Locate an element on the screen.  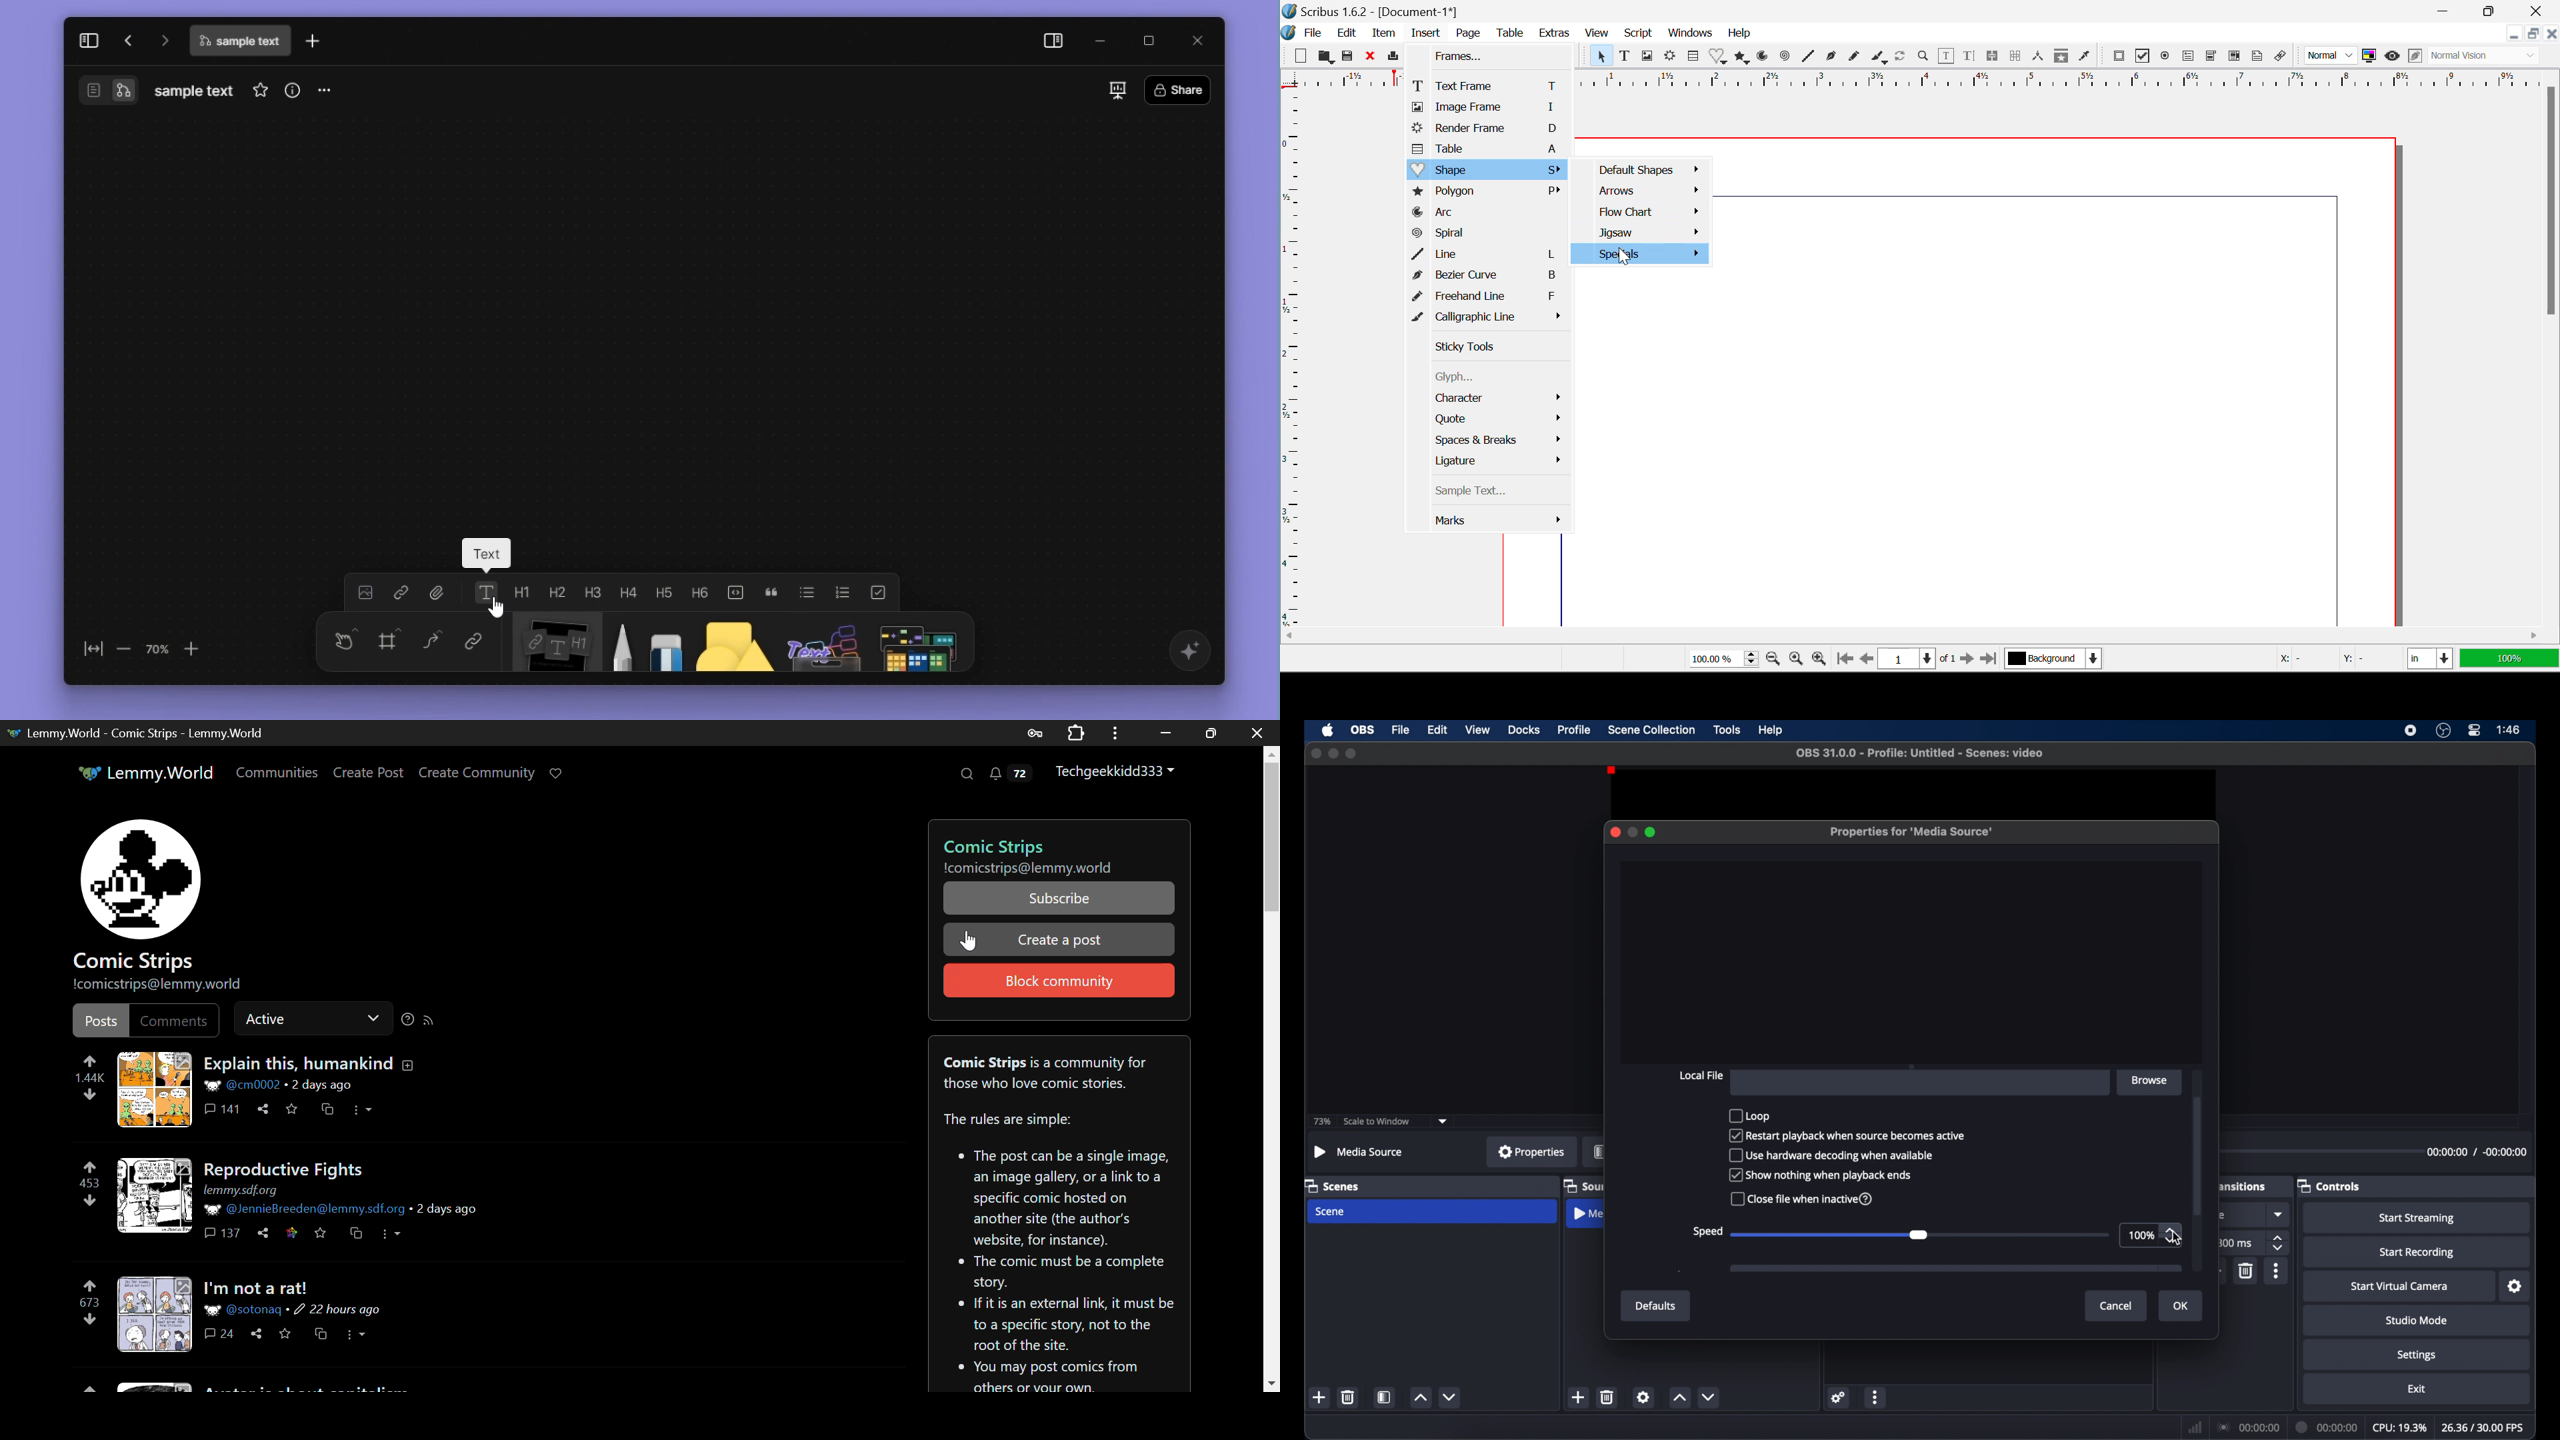
settings is located at coordinates (2417, 1356).